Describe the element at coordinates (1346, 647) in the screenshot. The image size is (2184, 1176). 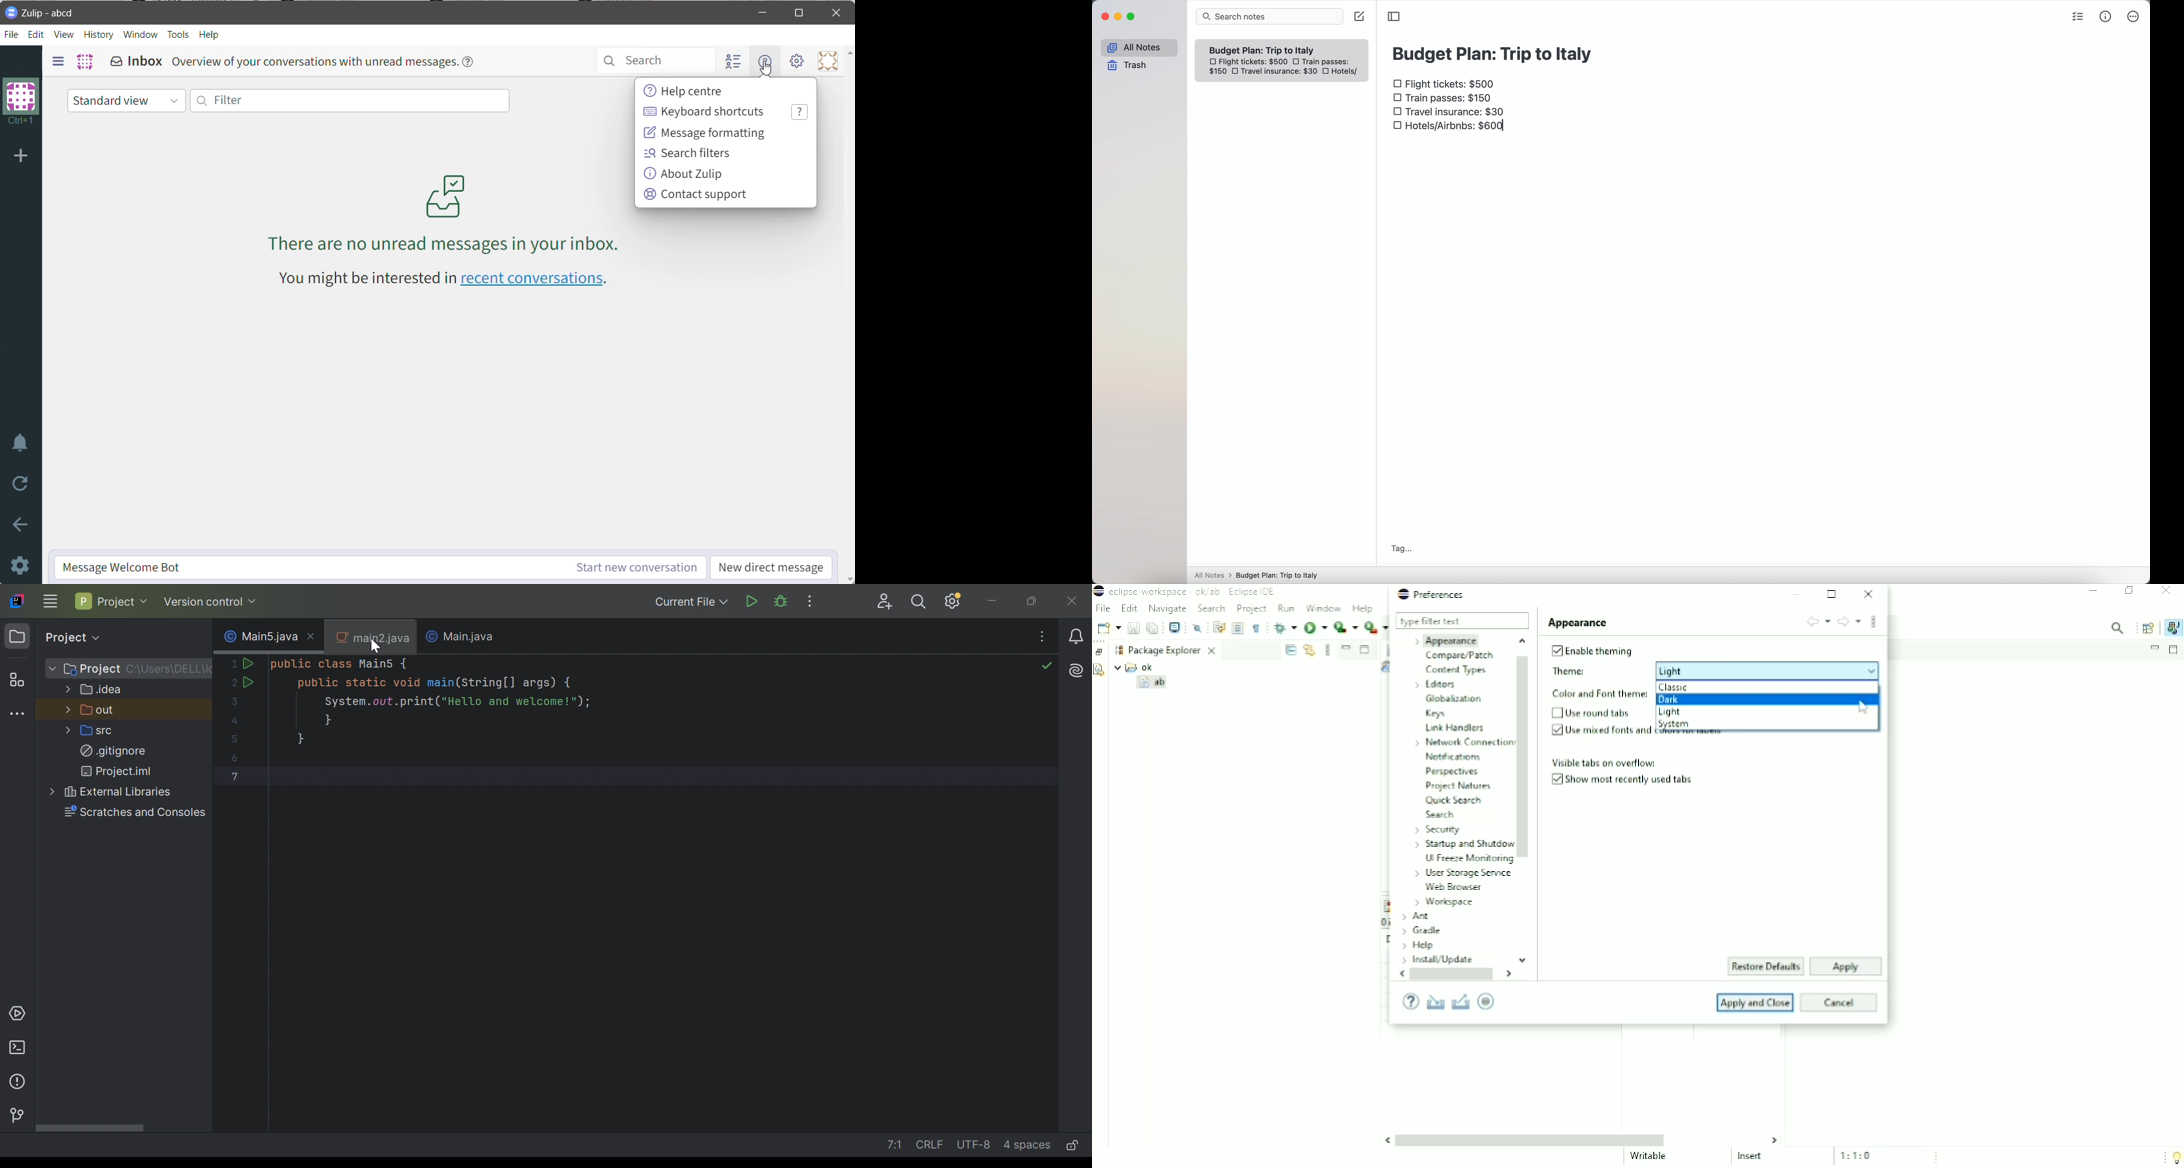
I see `Minimize` at that location.